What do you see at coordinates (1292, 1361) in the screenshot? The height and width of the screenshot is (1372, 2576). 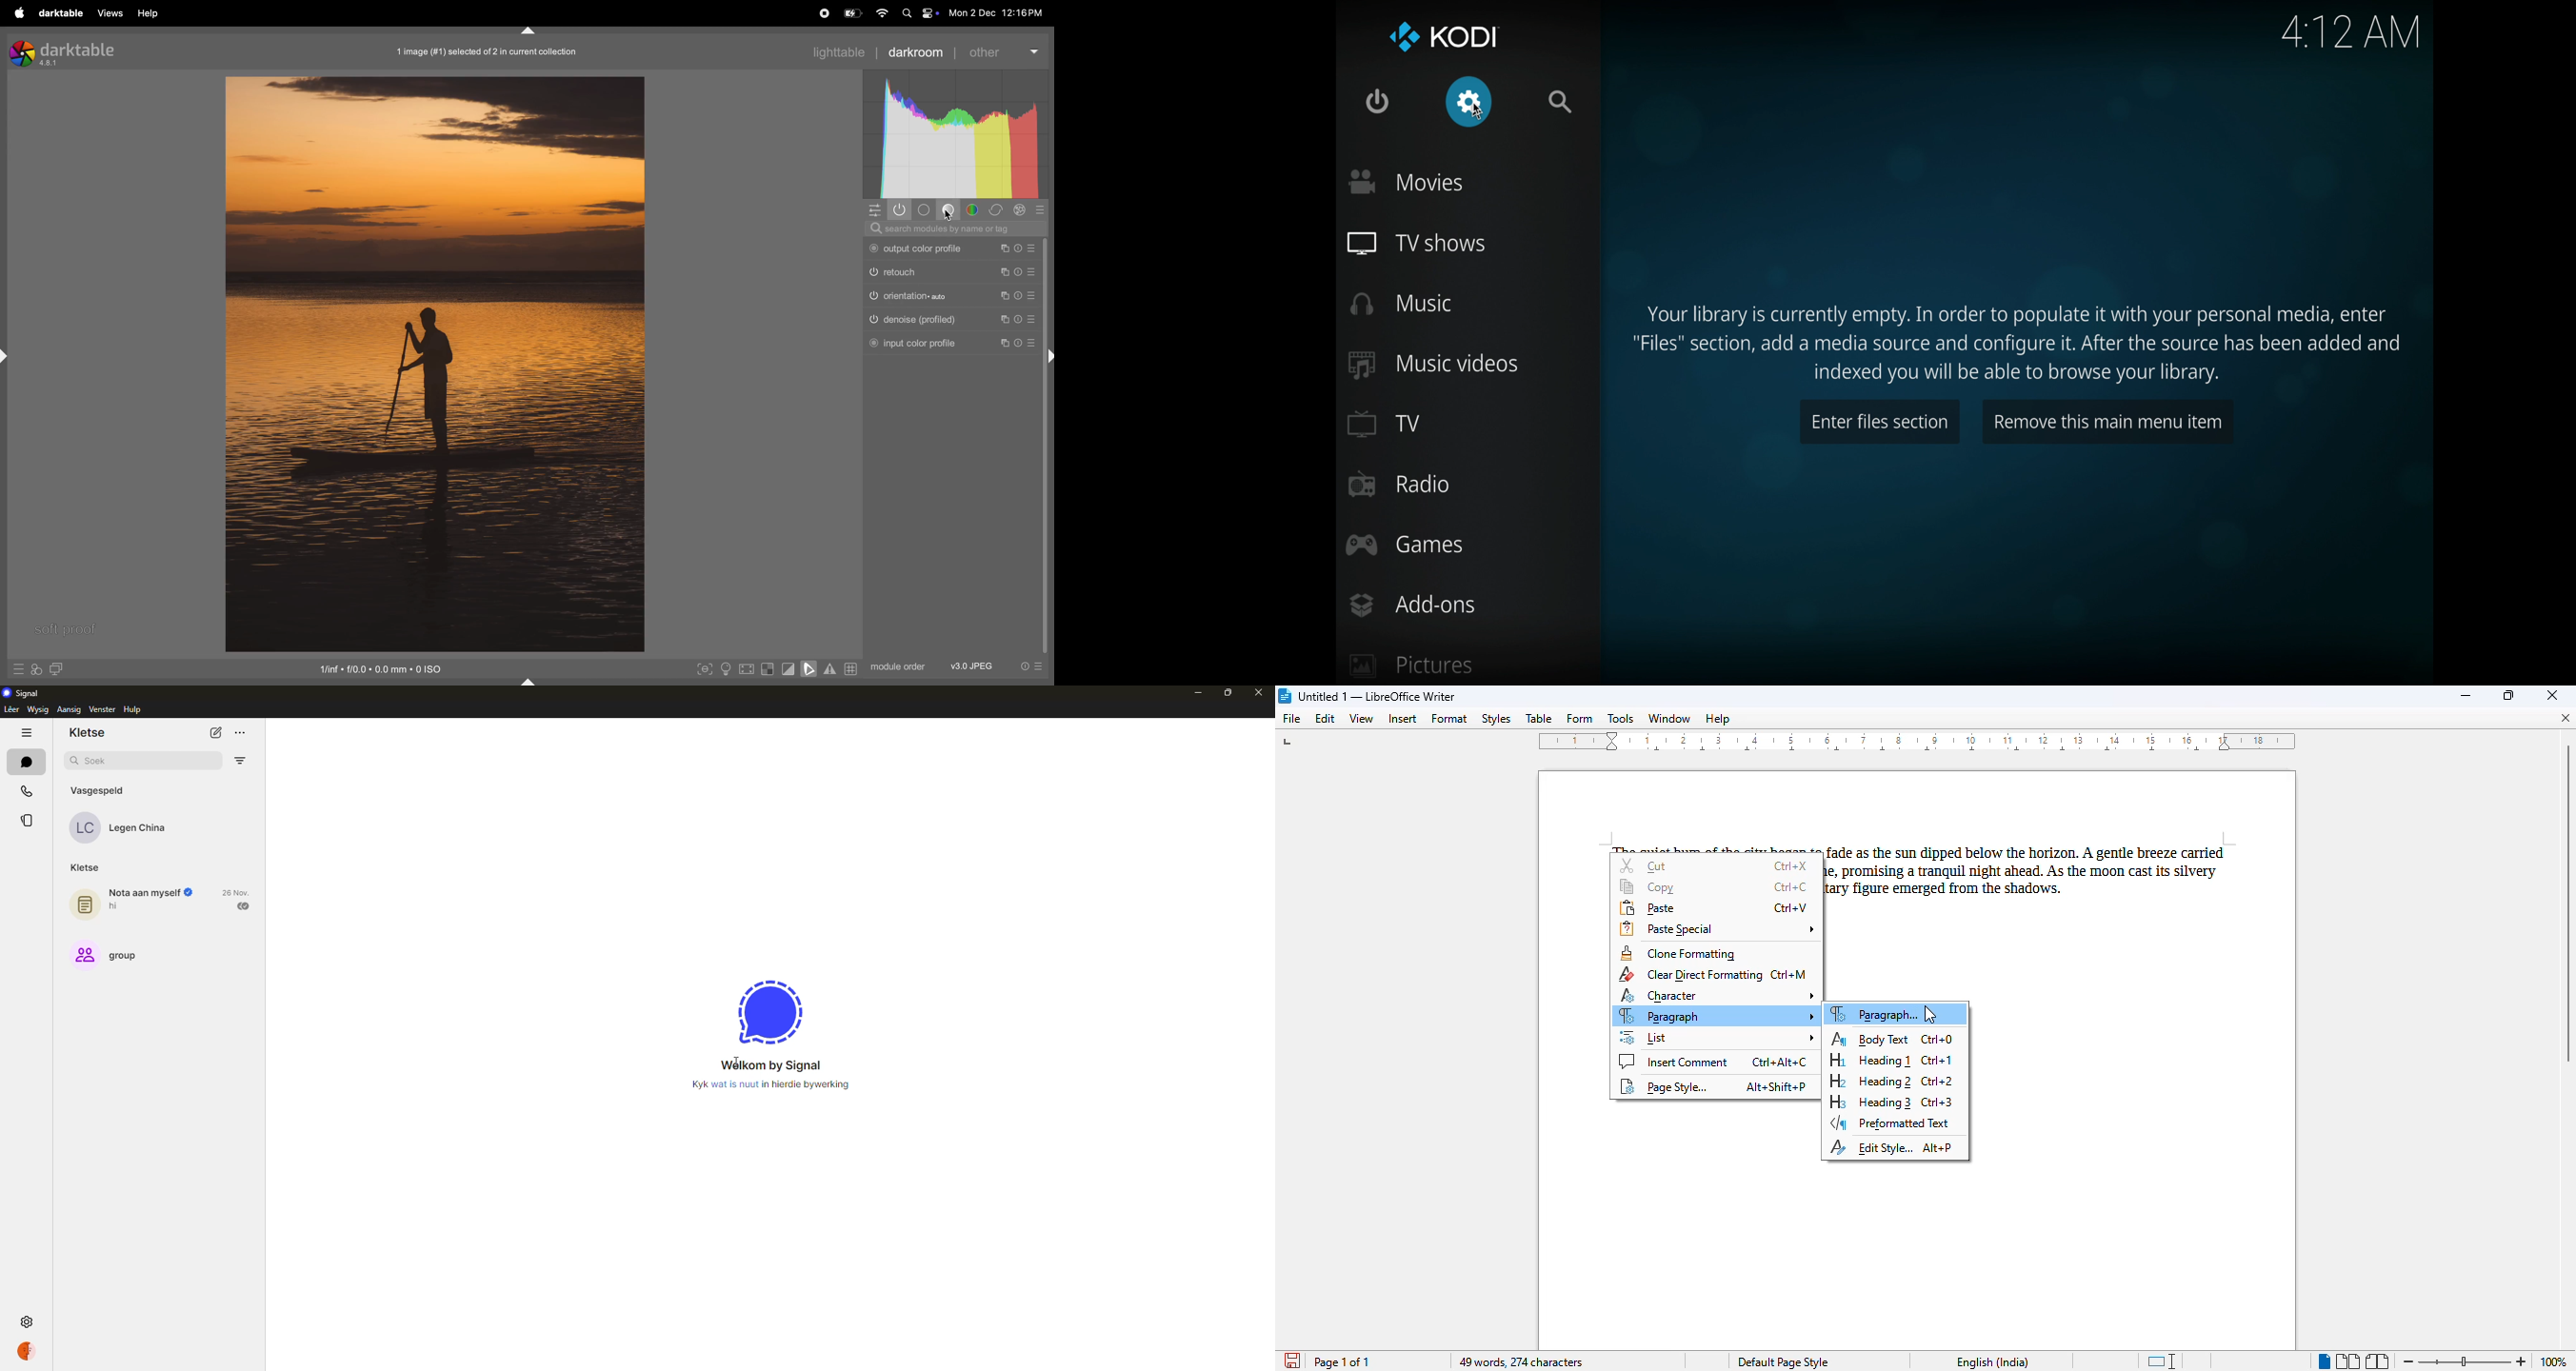 I see `click to save document` at bounding box center [1292, 1361].